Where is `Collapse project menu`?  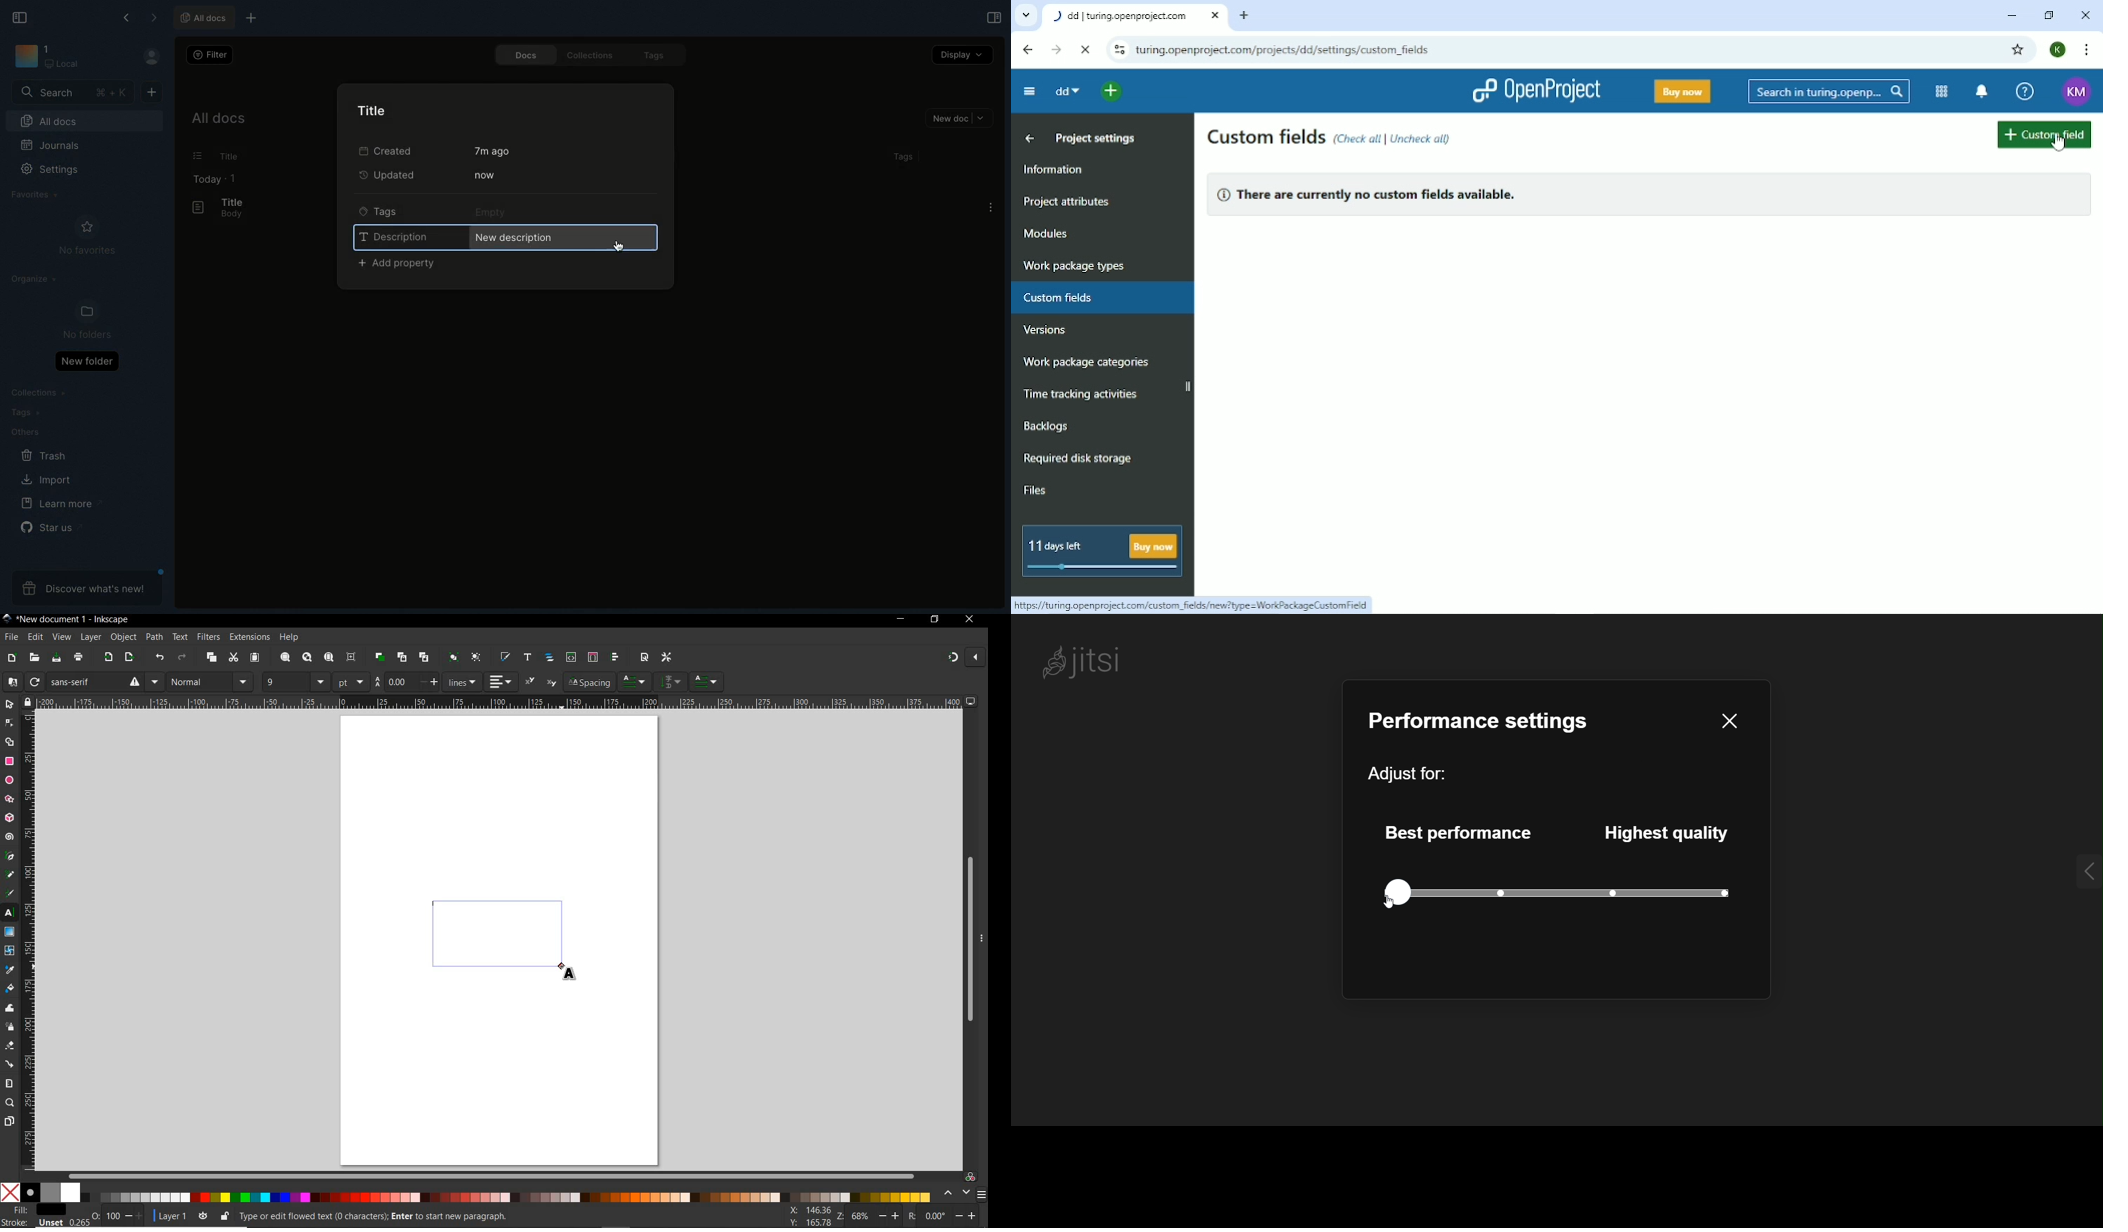 Collapse project menu is located at coordinates (1029, 91).